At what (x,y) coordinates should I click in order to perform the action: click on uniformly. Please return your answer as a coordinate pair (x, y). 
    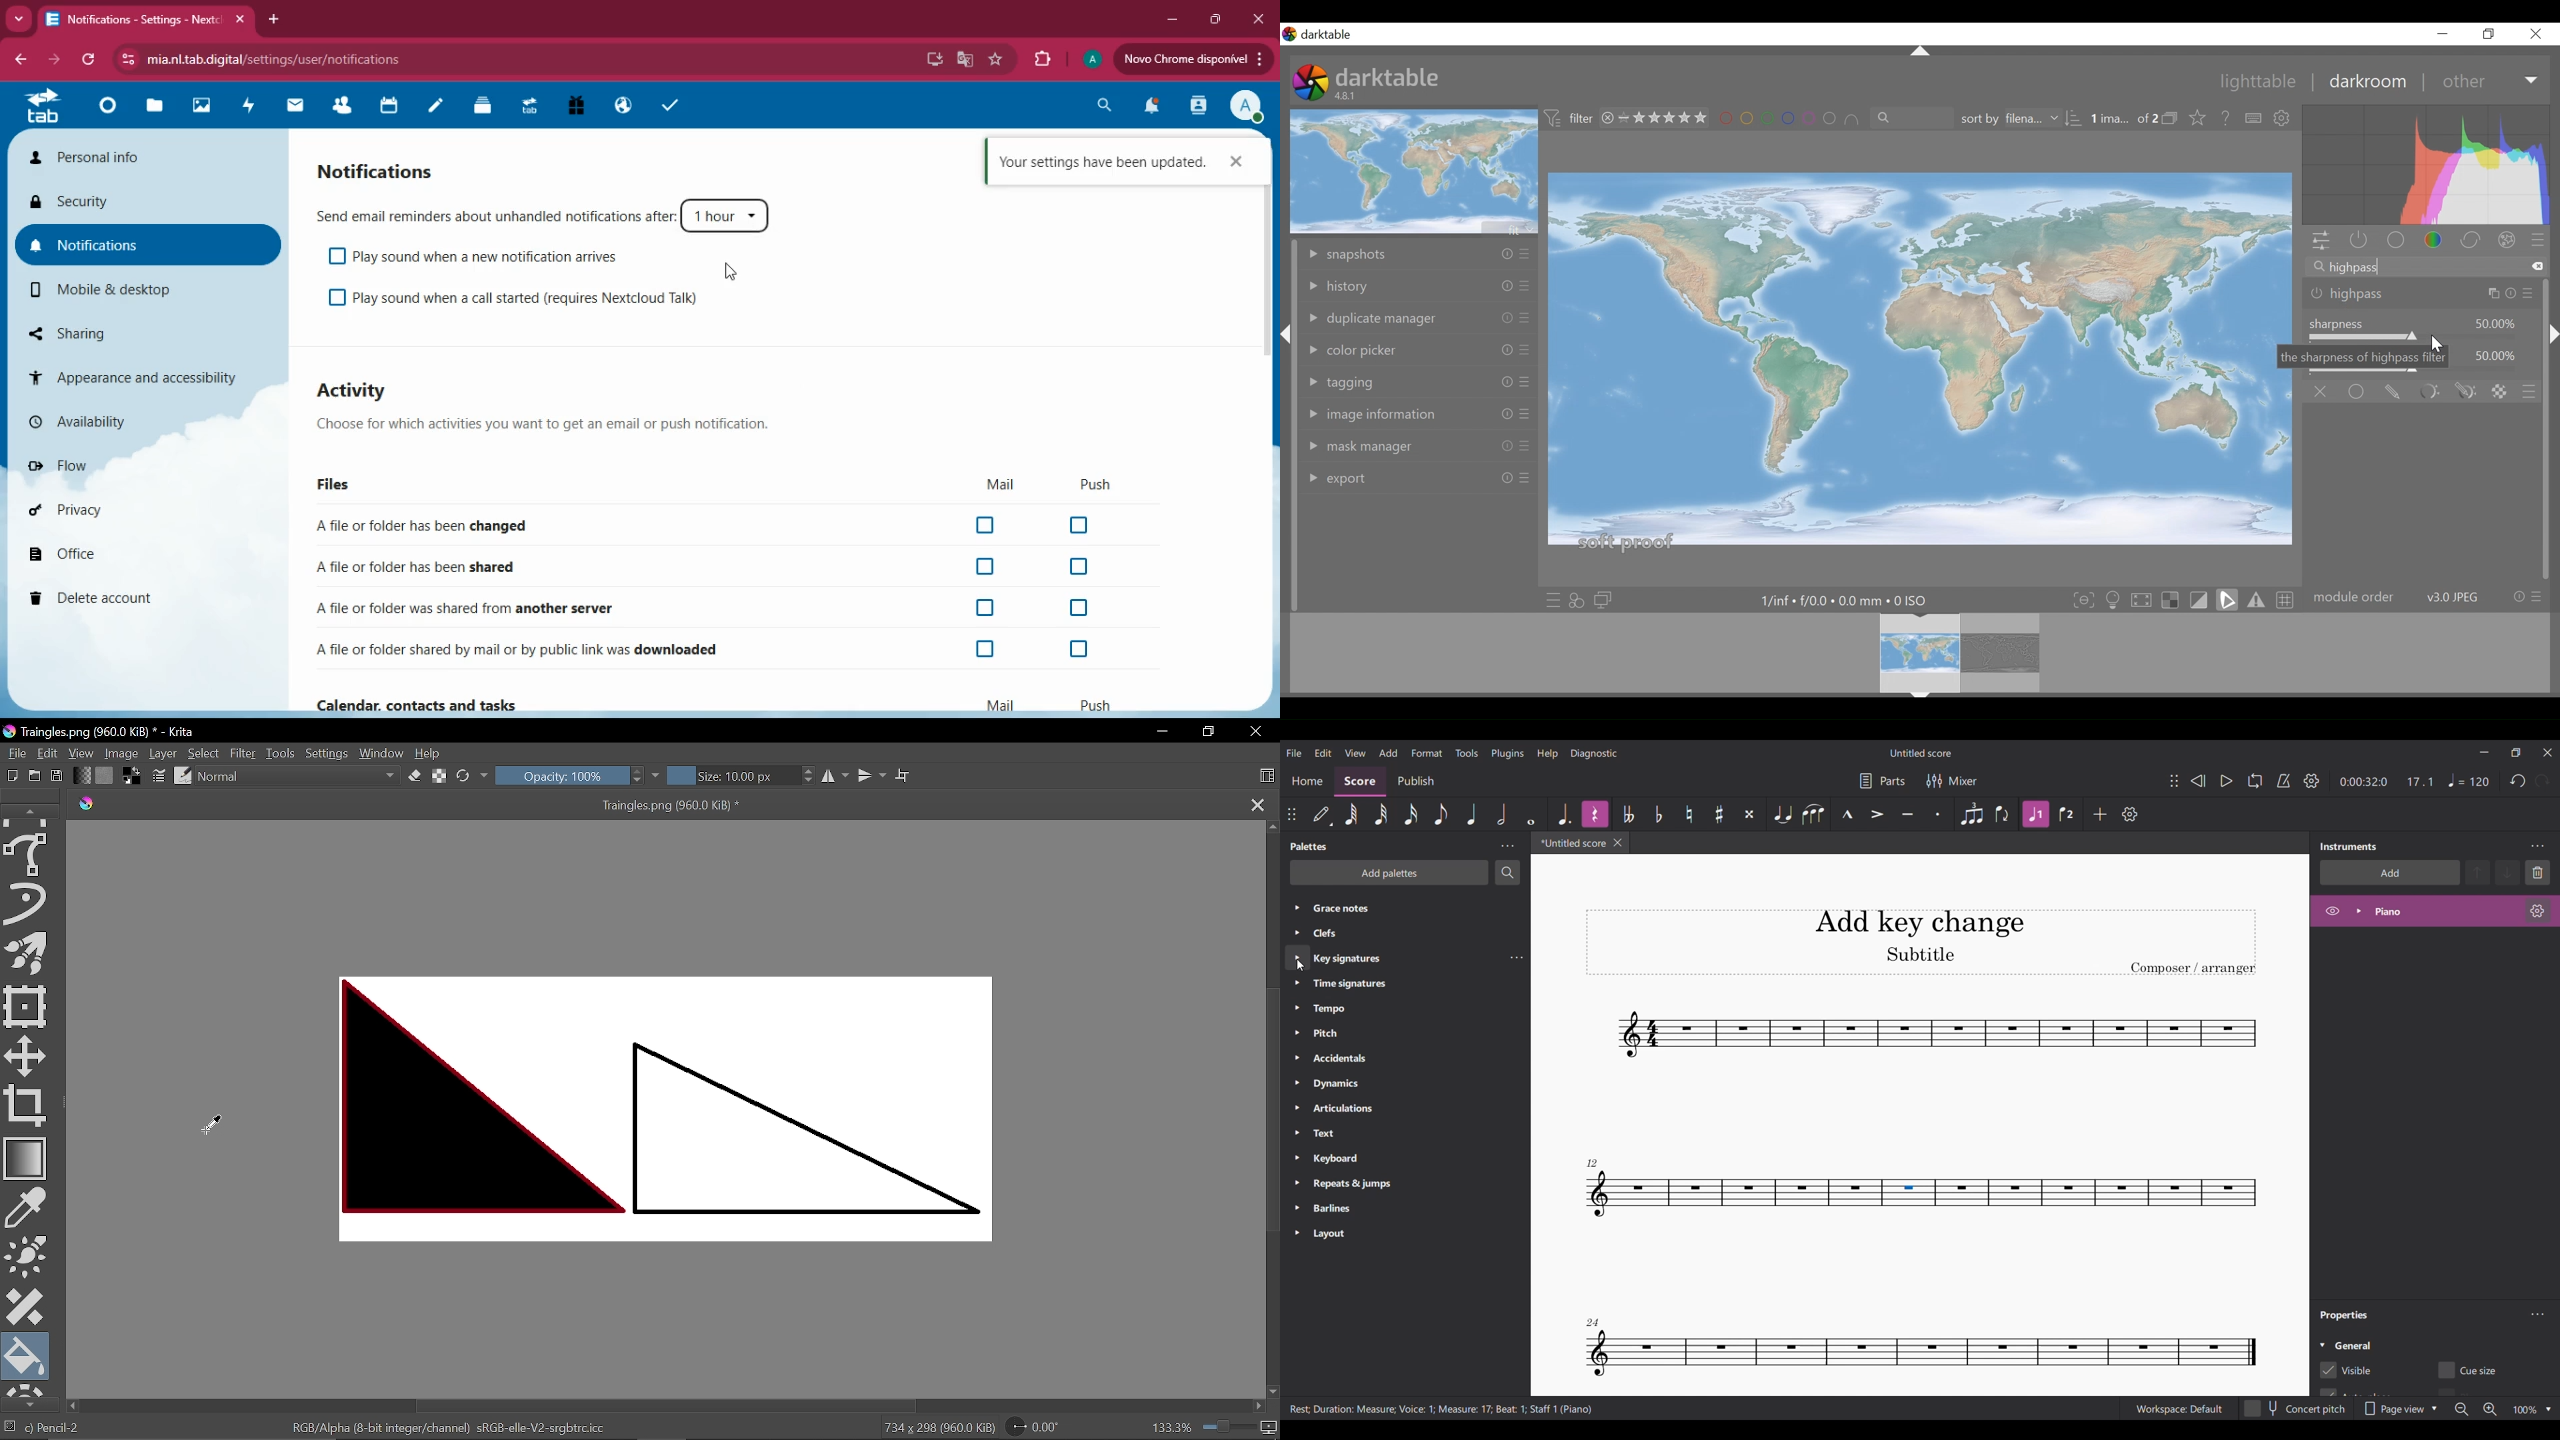
    Looking at the image, I should click on (2357, 392).